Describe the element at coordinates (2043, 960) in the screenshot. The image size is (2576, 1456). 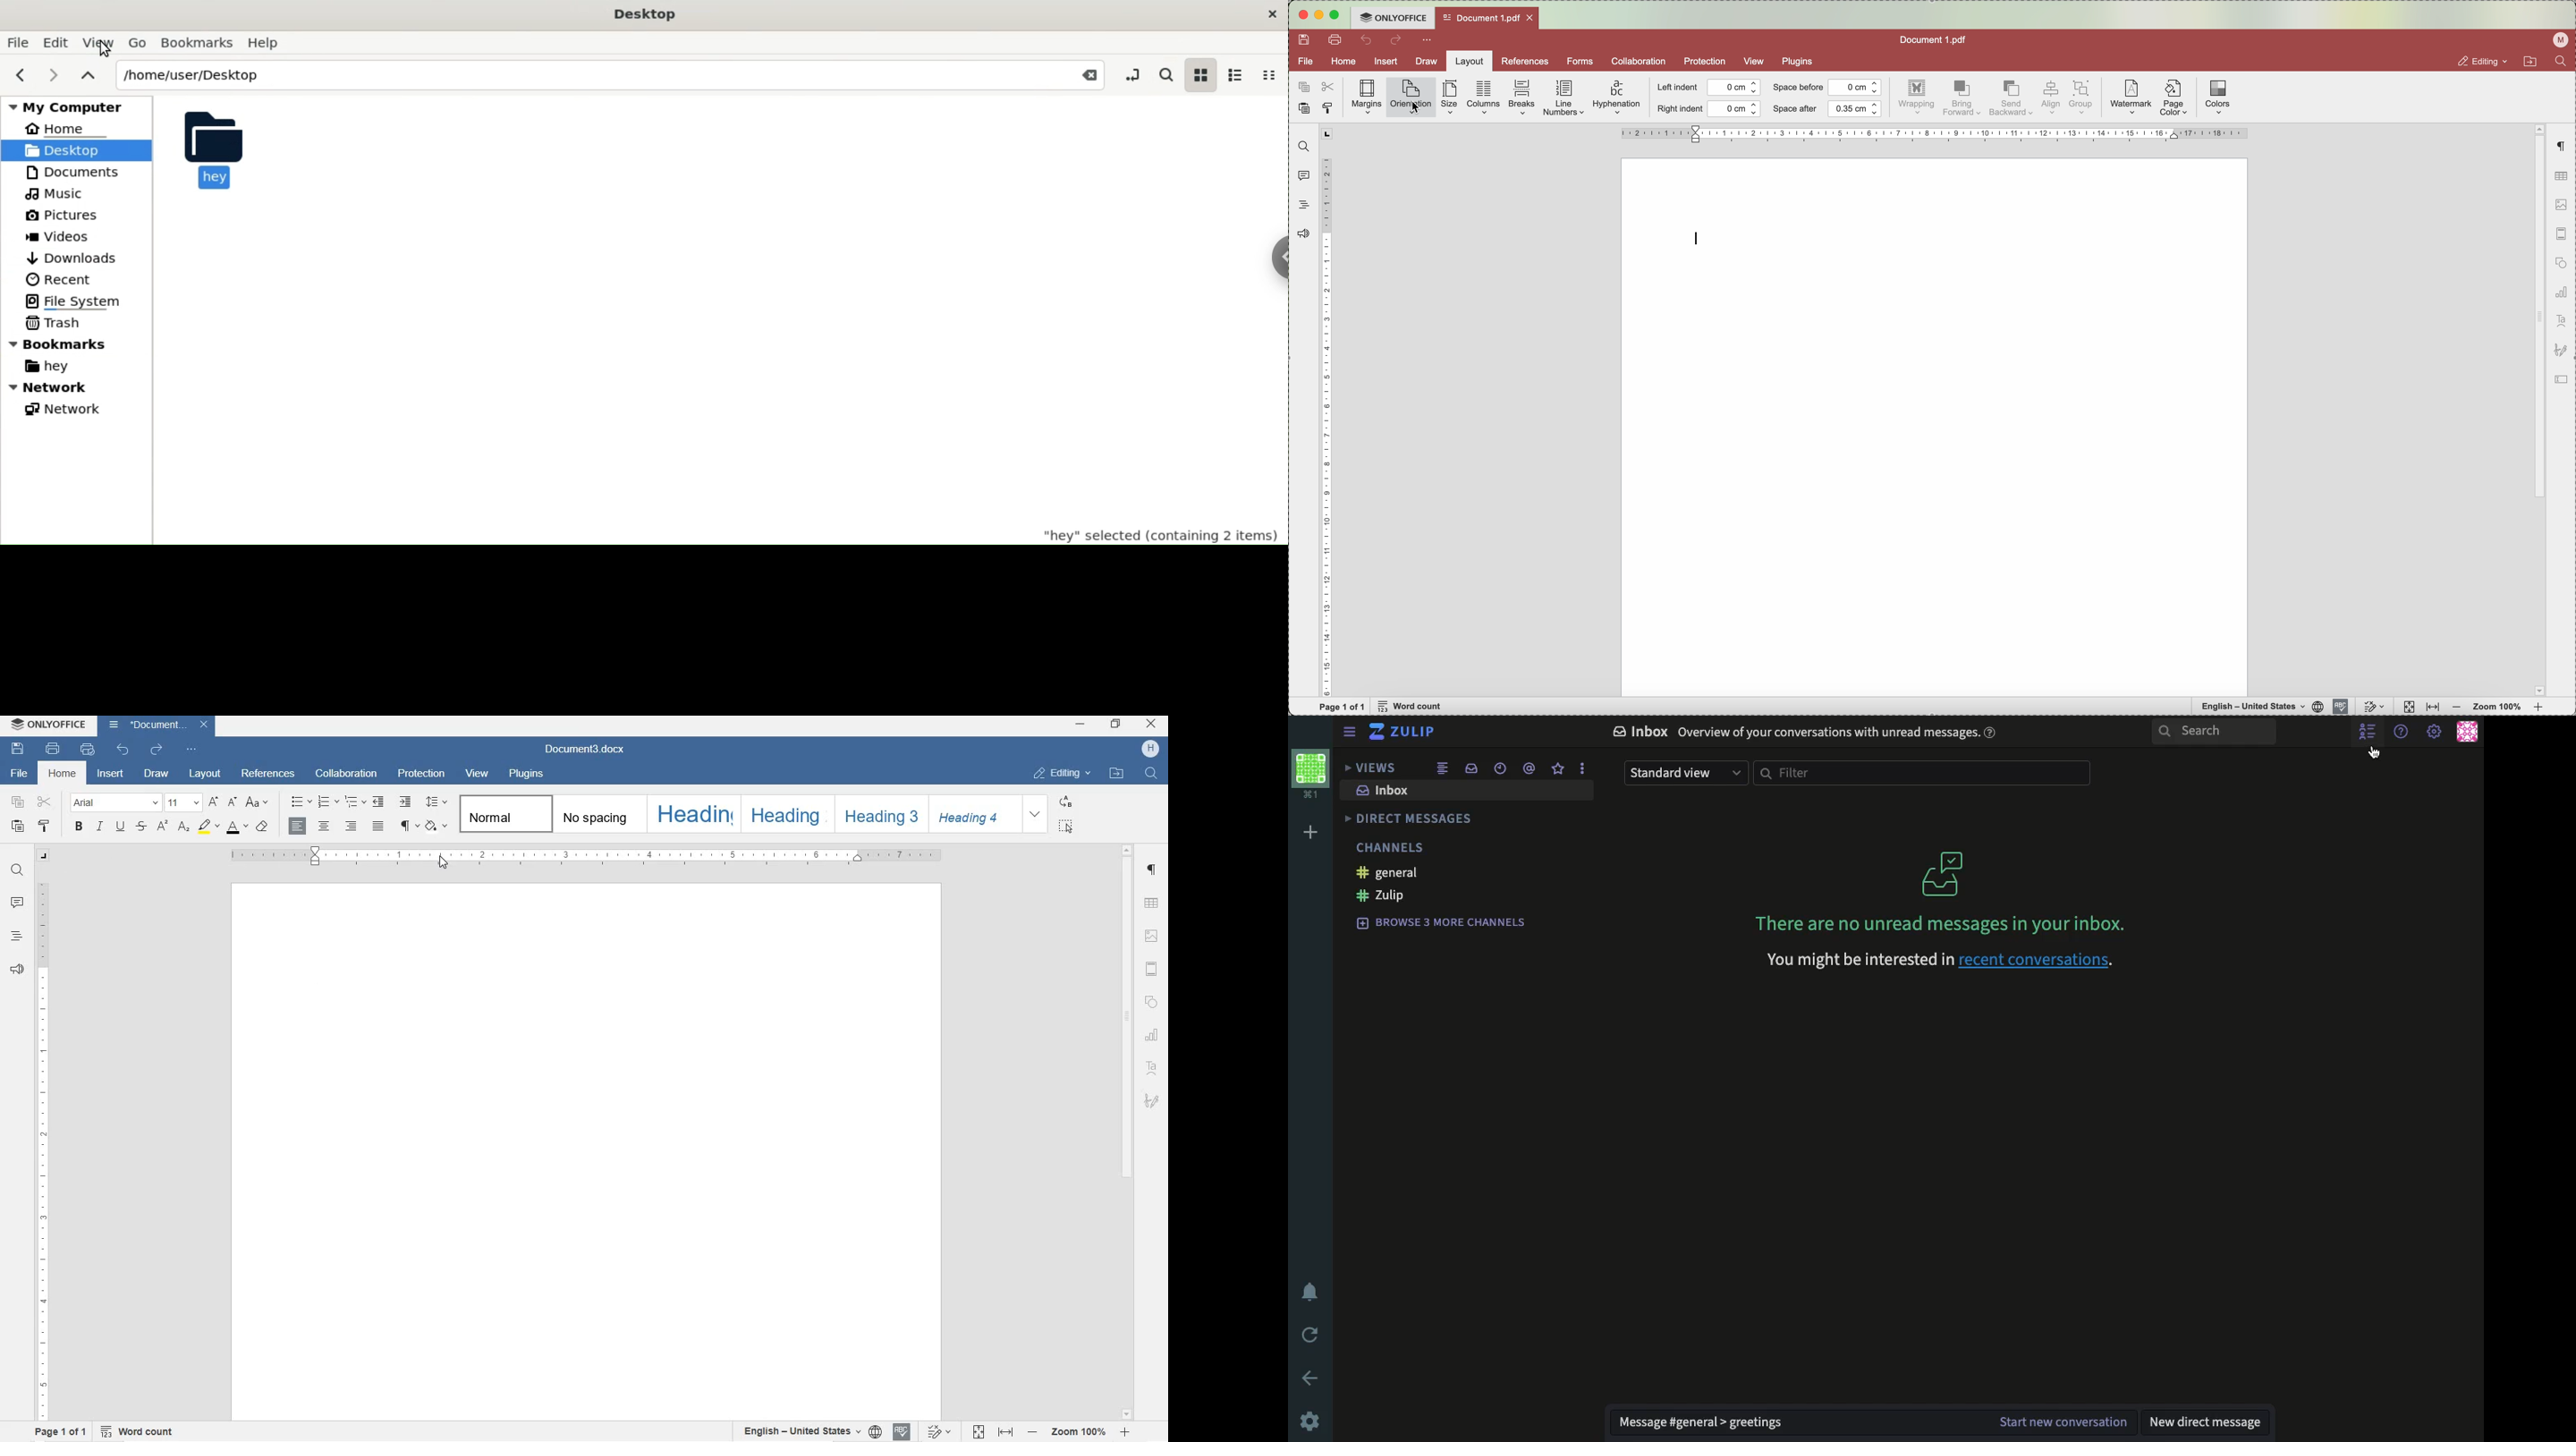
I see `recent conversations` at that location.